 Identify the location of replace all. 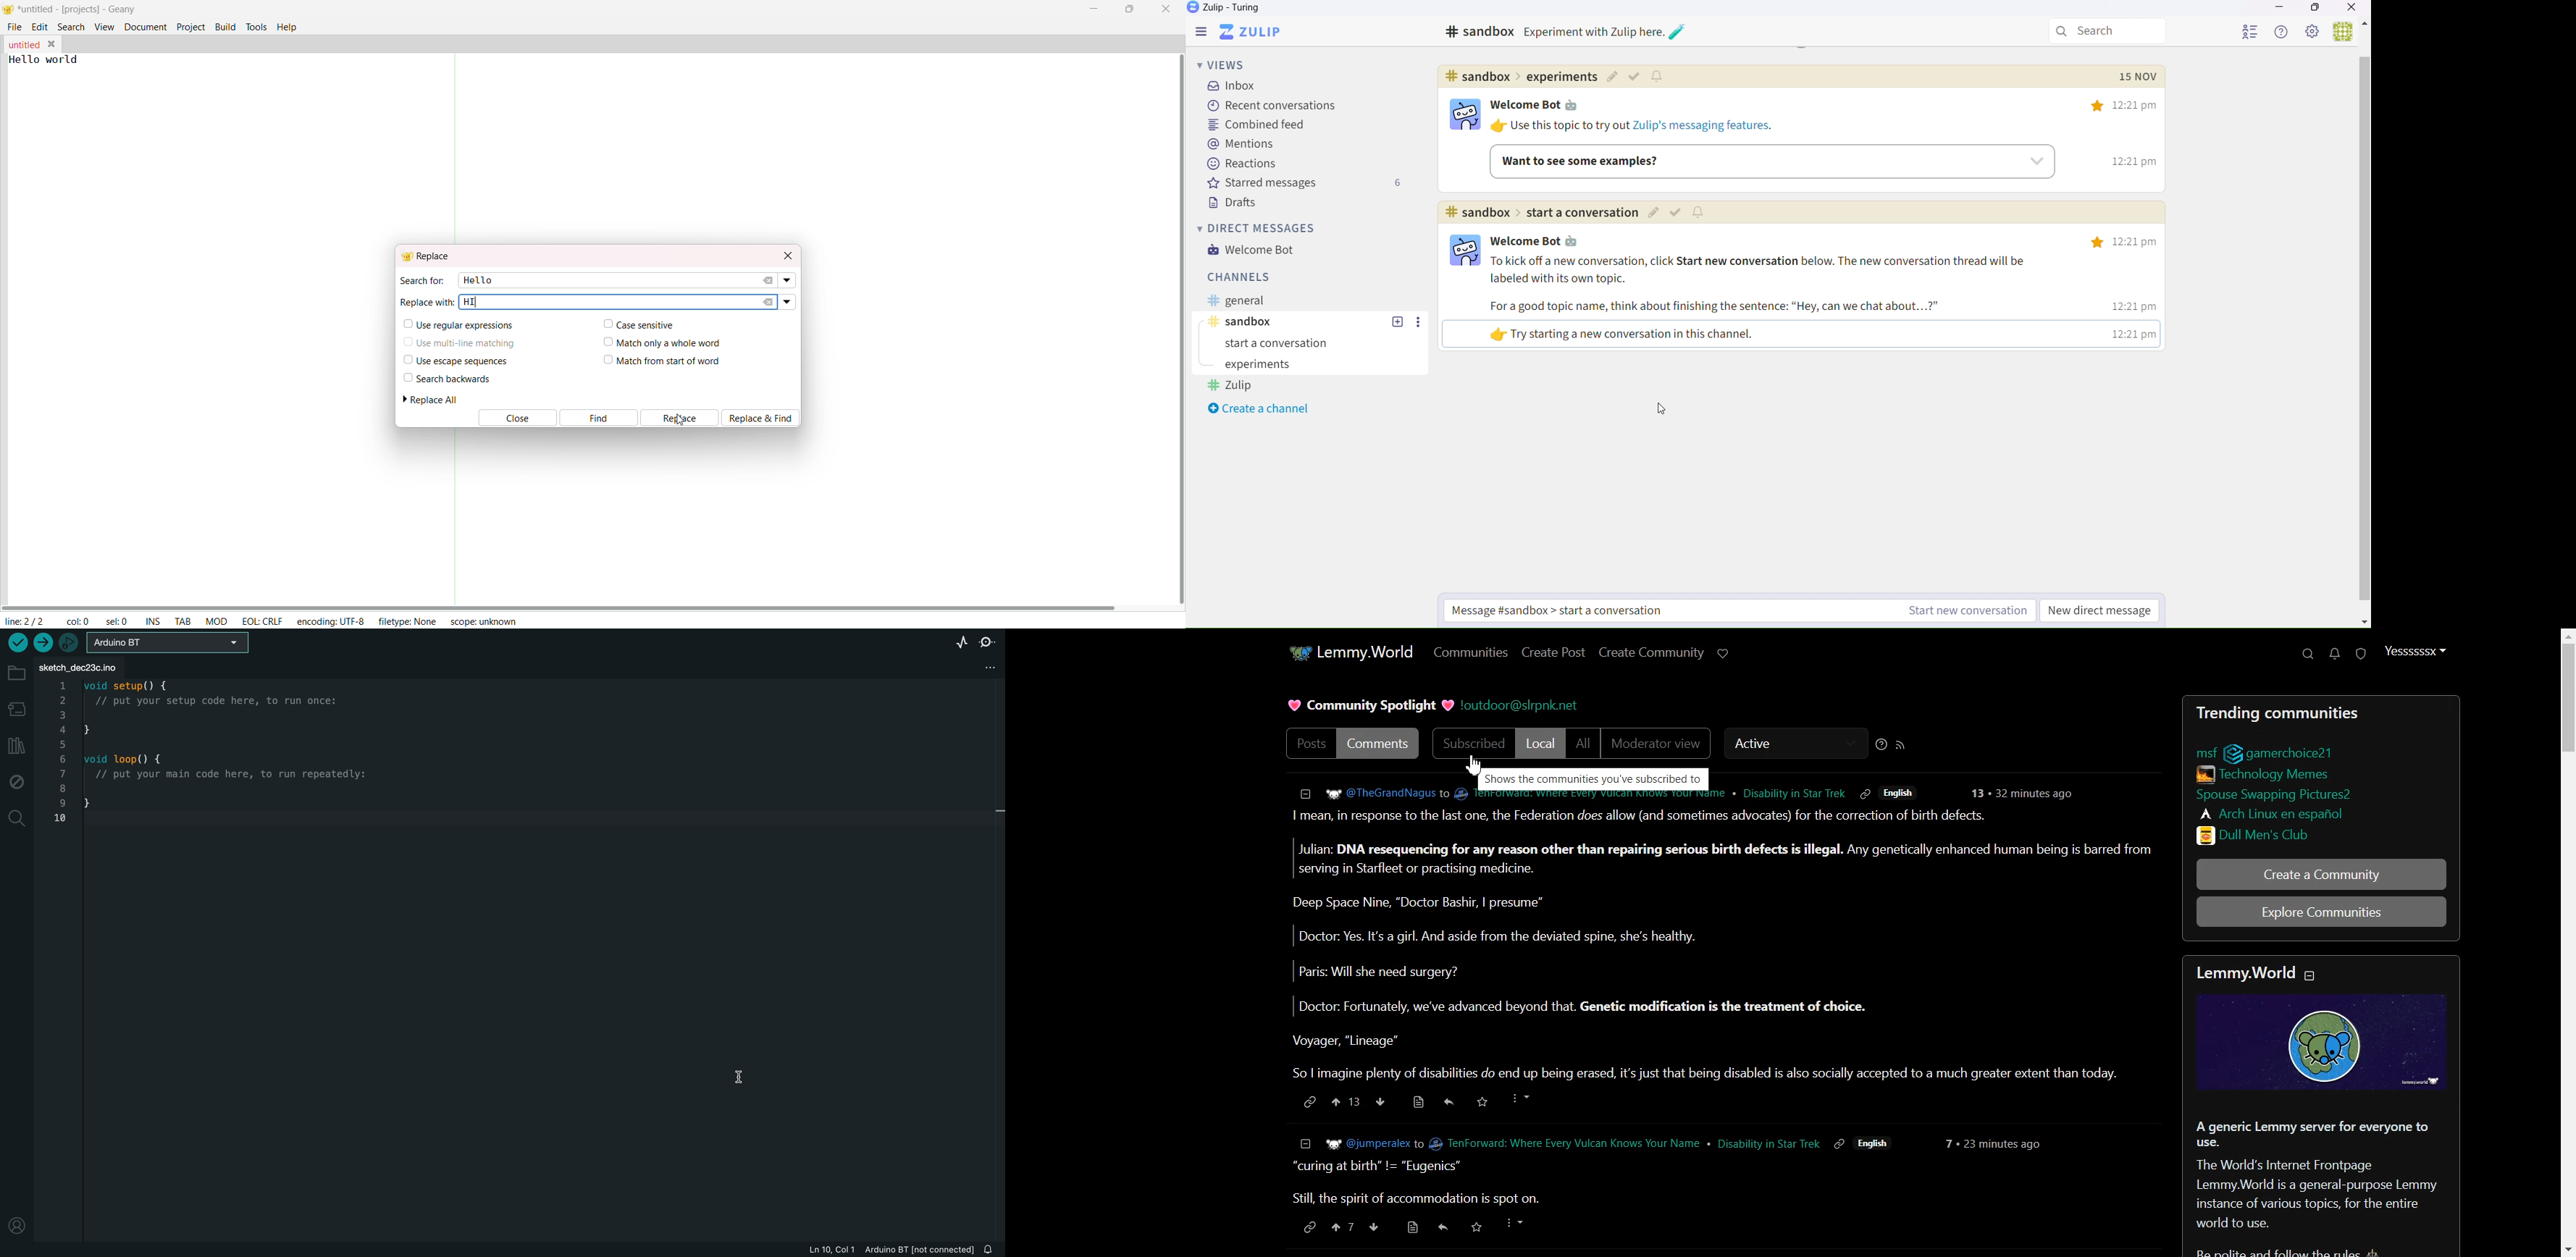
(435, 399).